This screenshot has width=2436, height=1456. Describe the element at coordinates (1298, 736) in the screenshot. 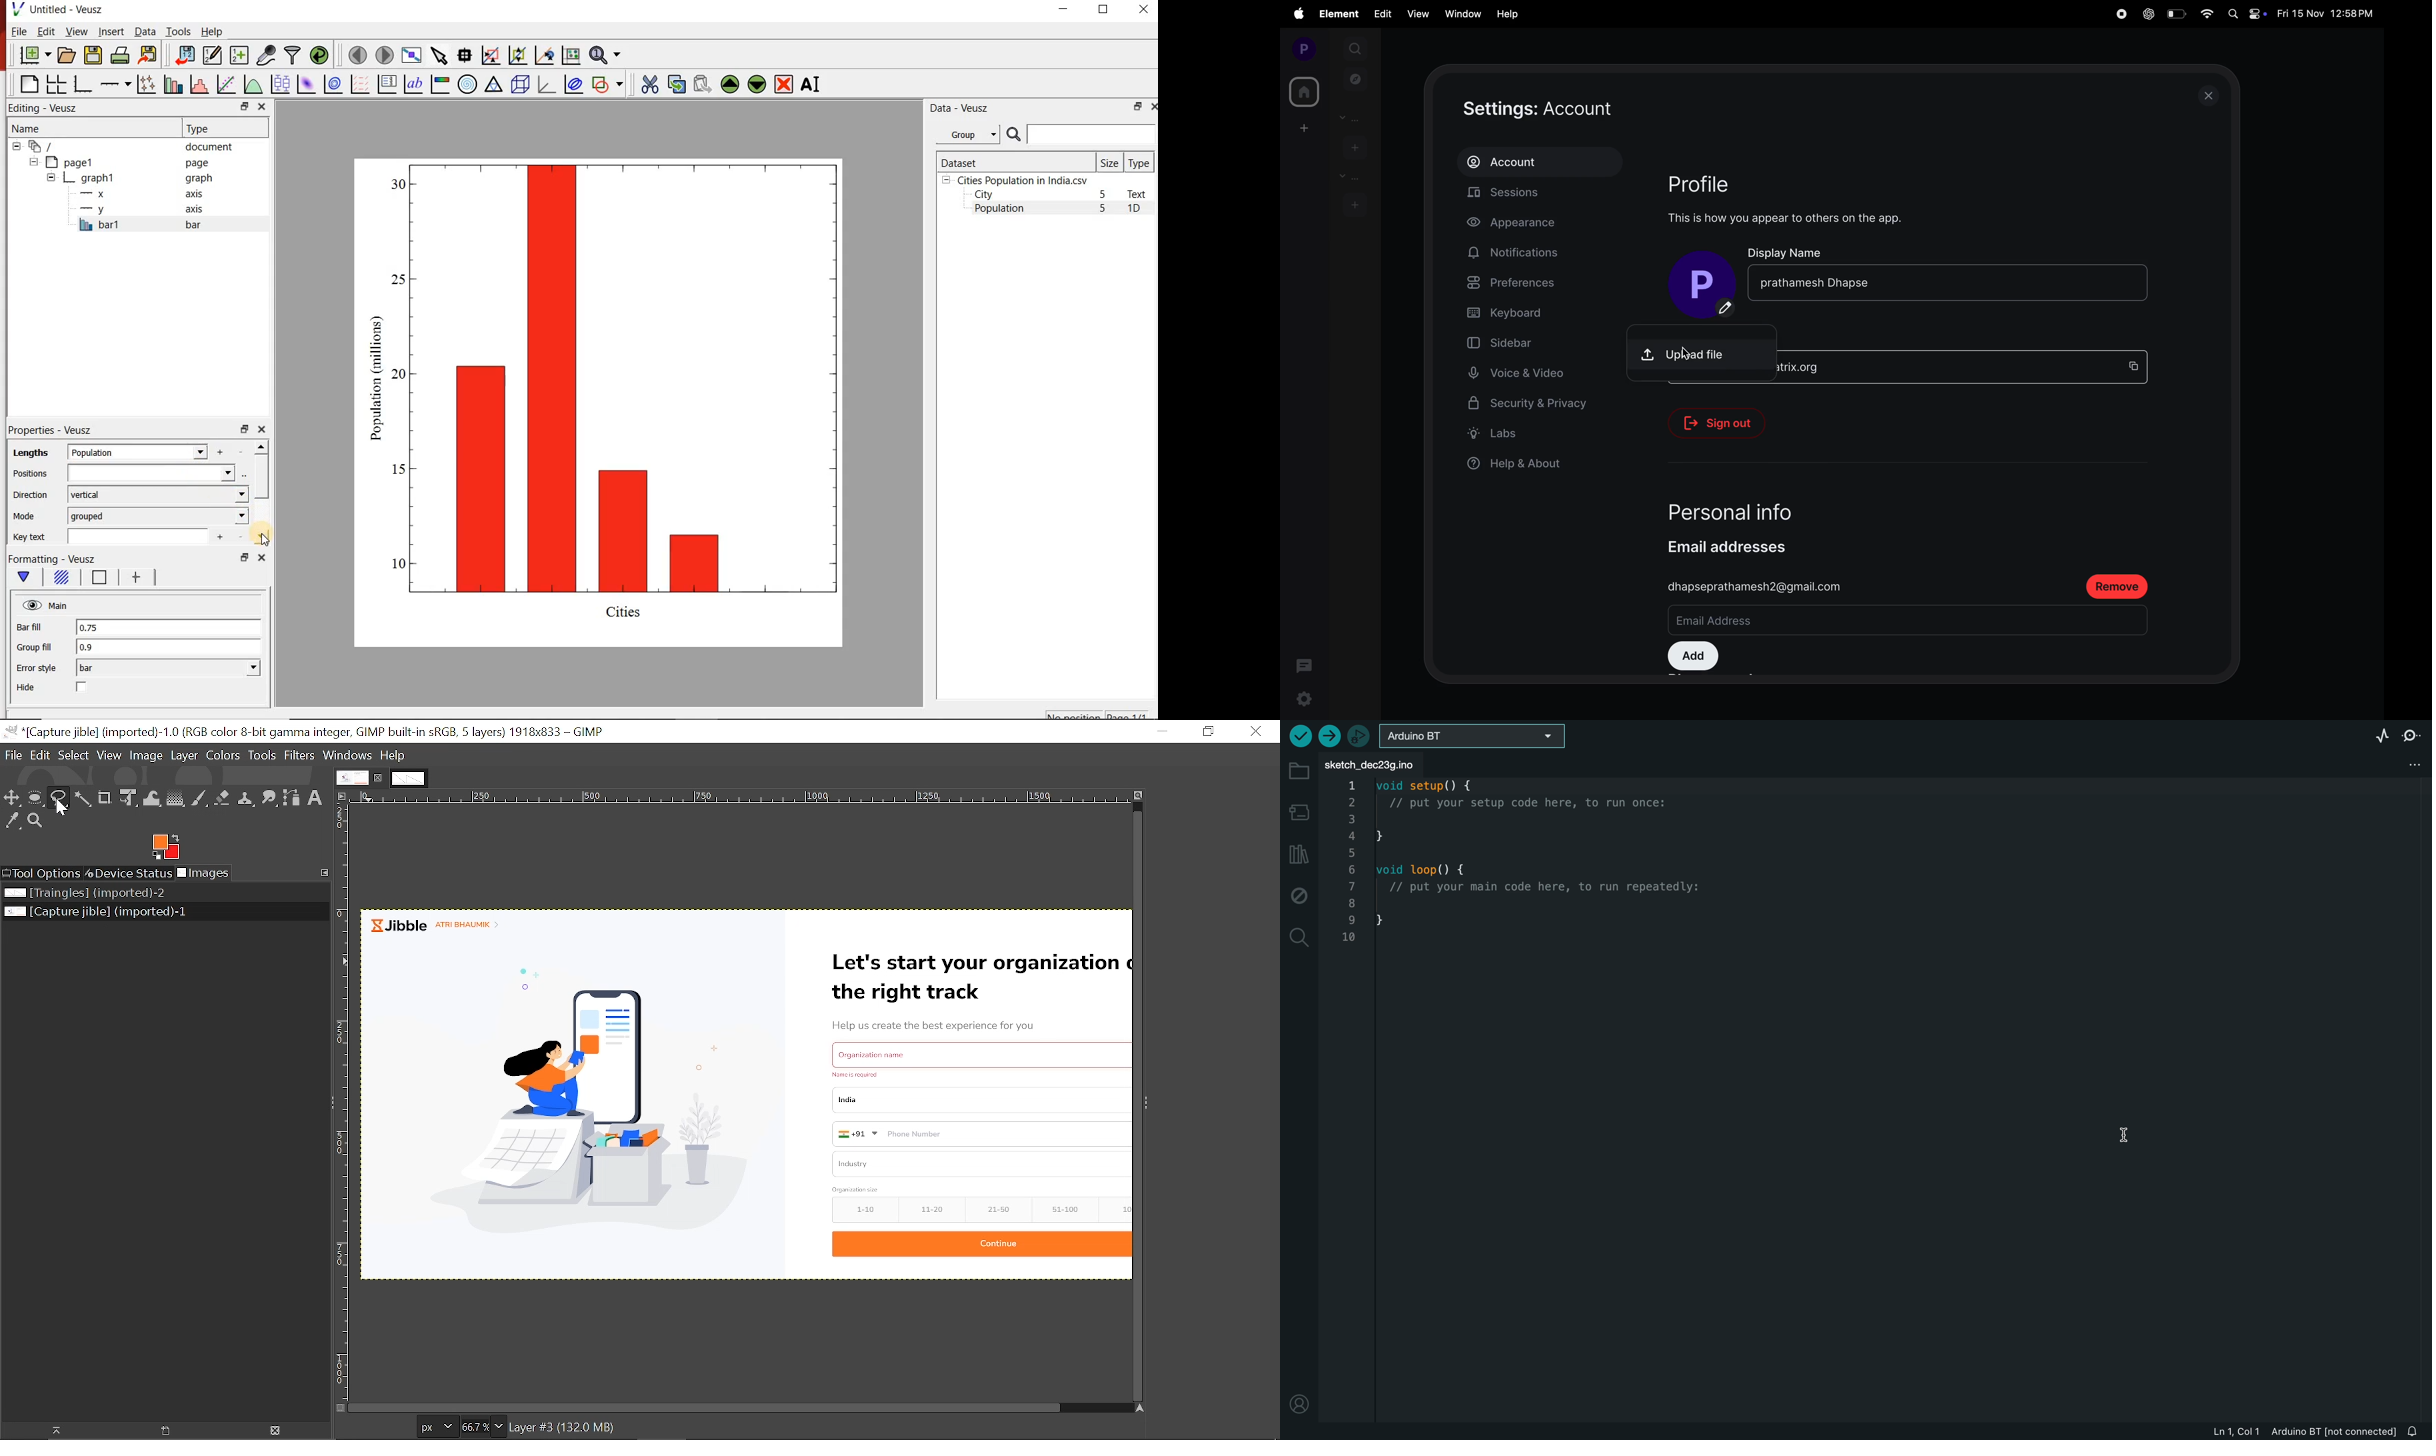

I see `verify` at that location.